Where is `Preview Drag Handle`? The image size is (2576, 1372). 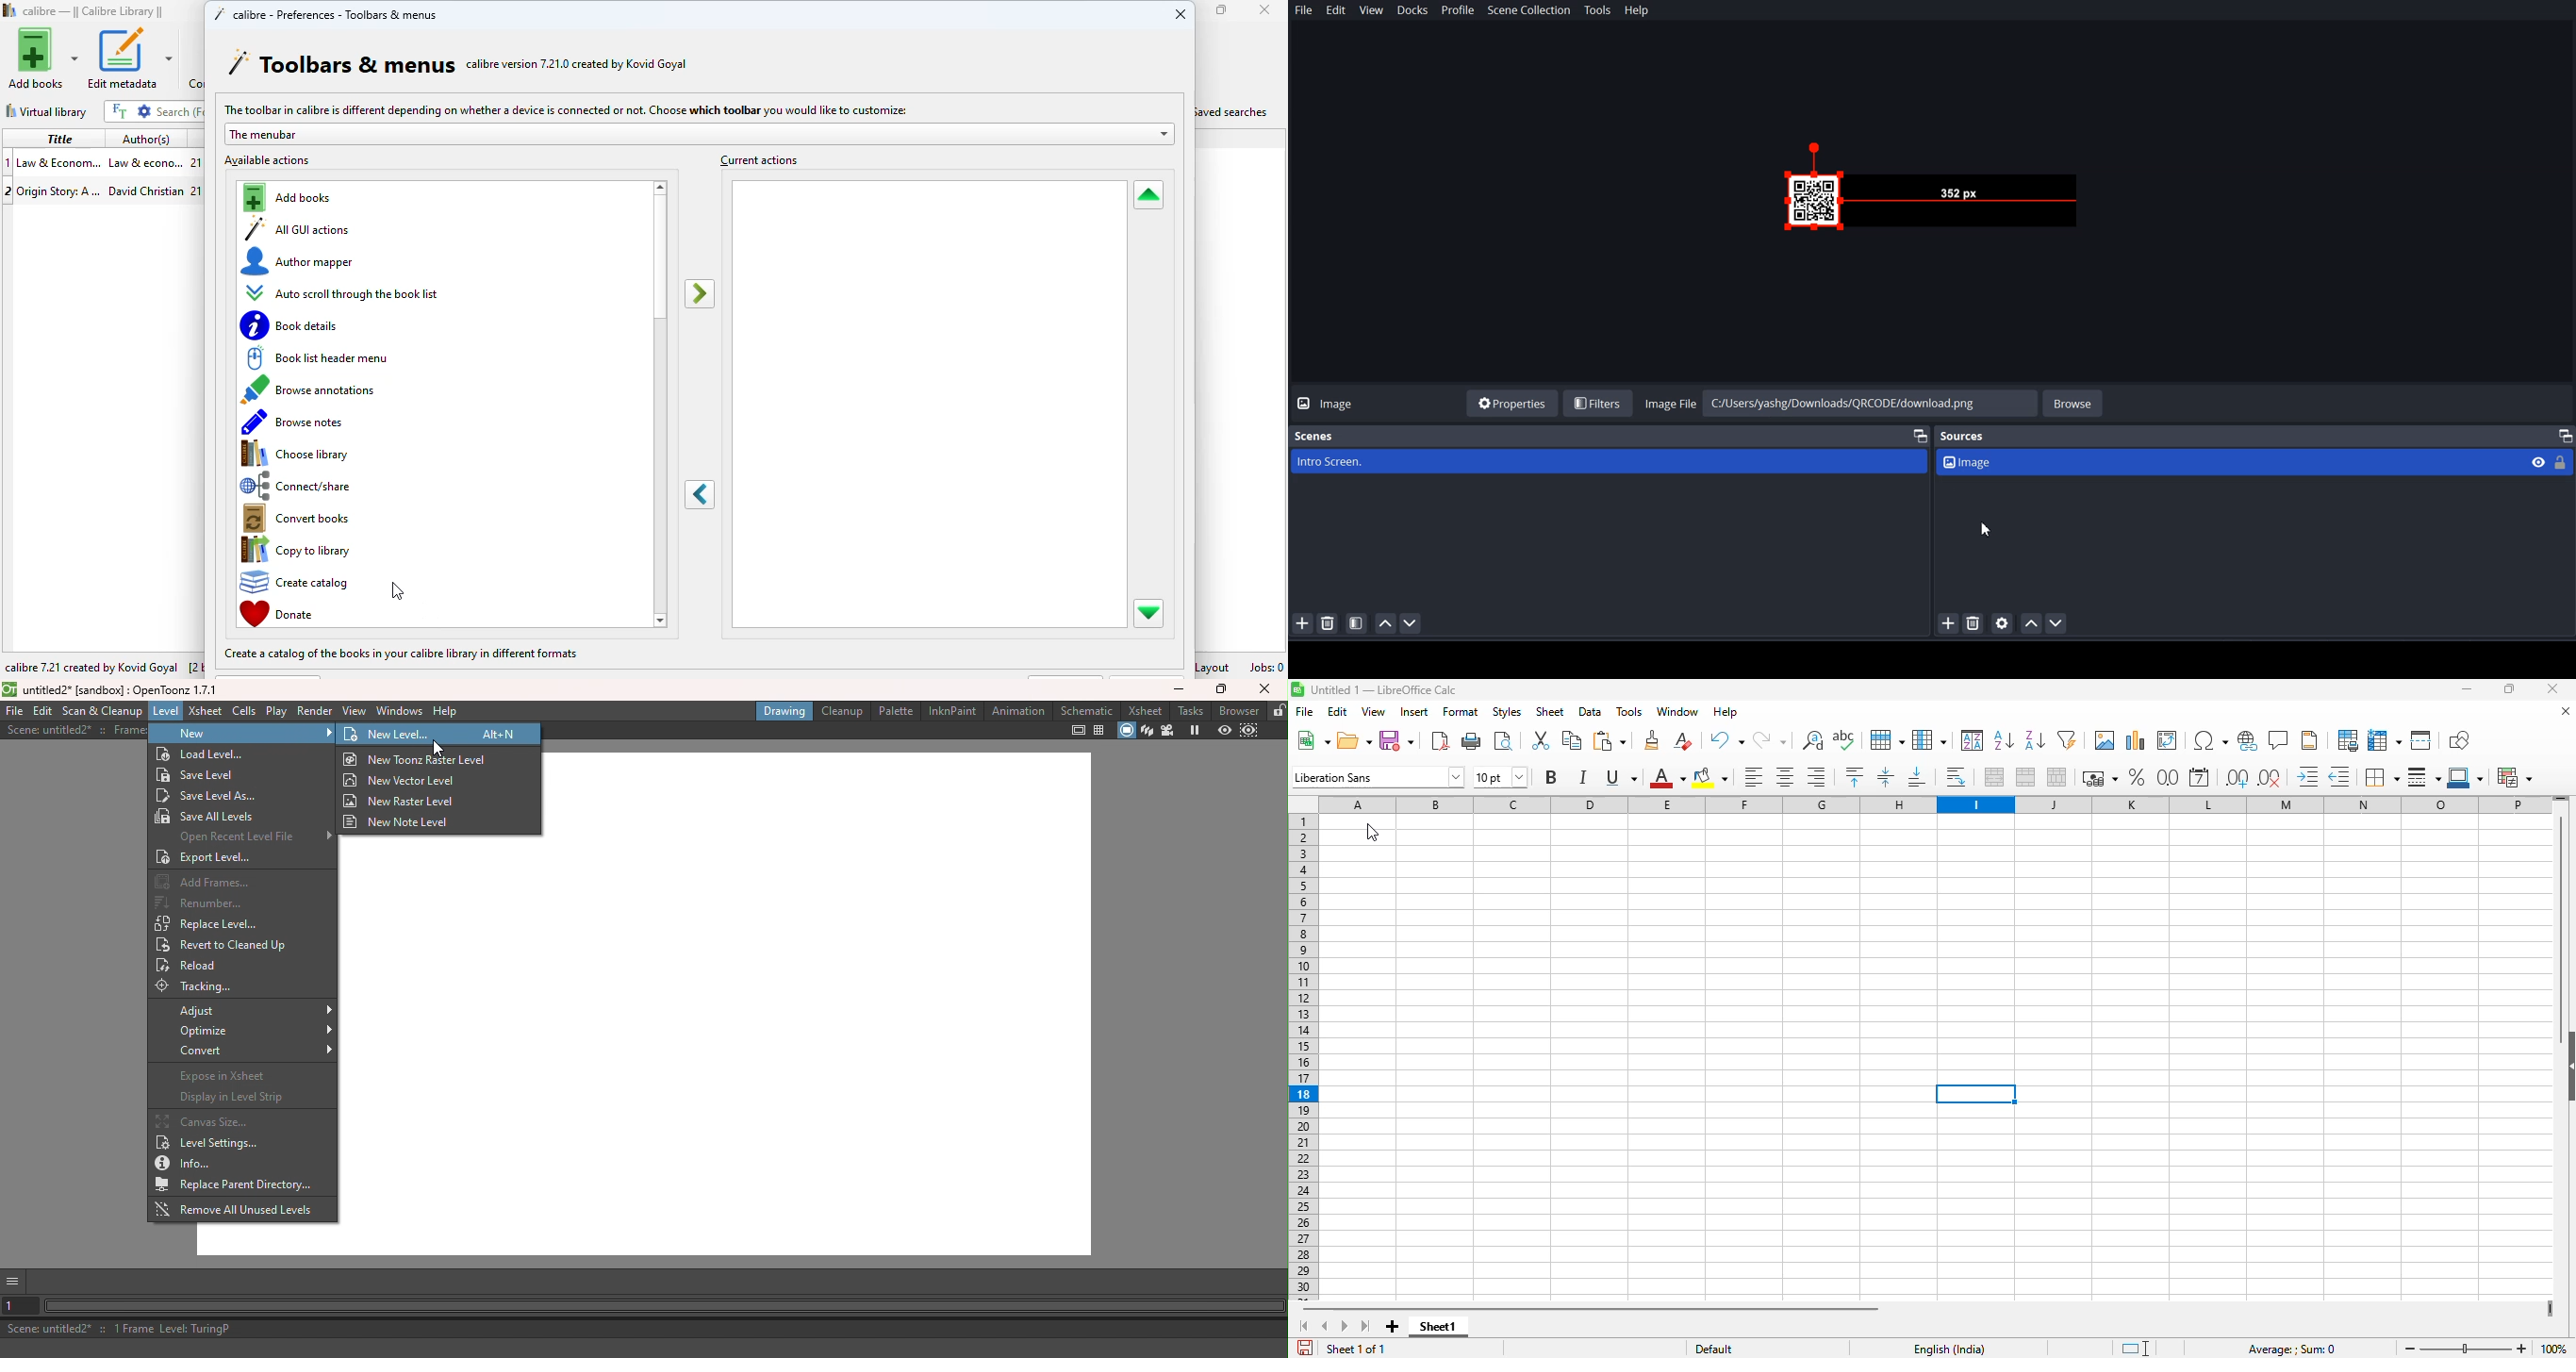
Preview Drag Handle is located at coordinates (1943, 193).